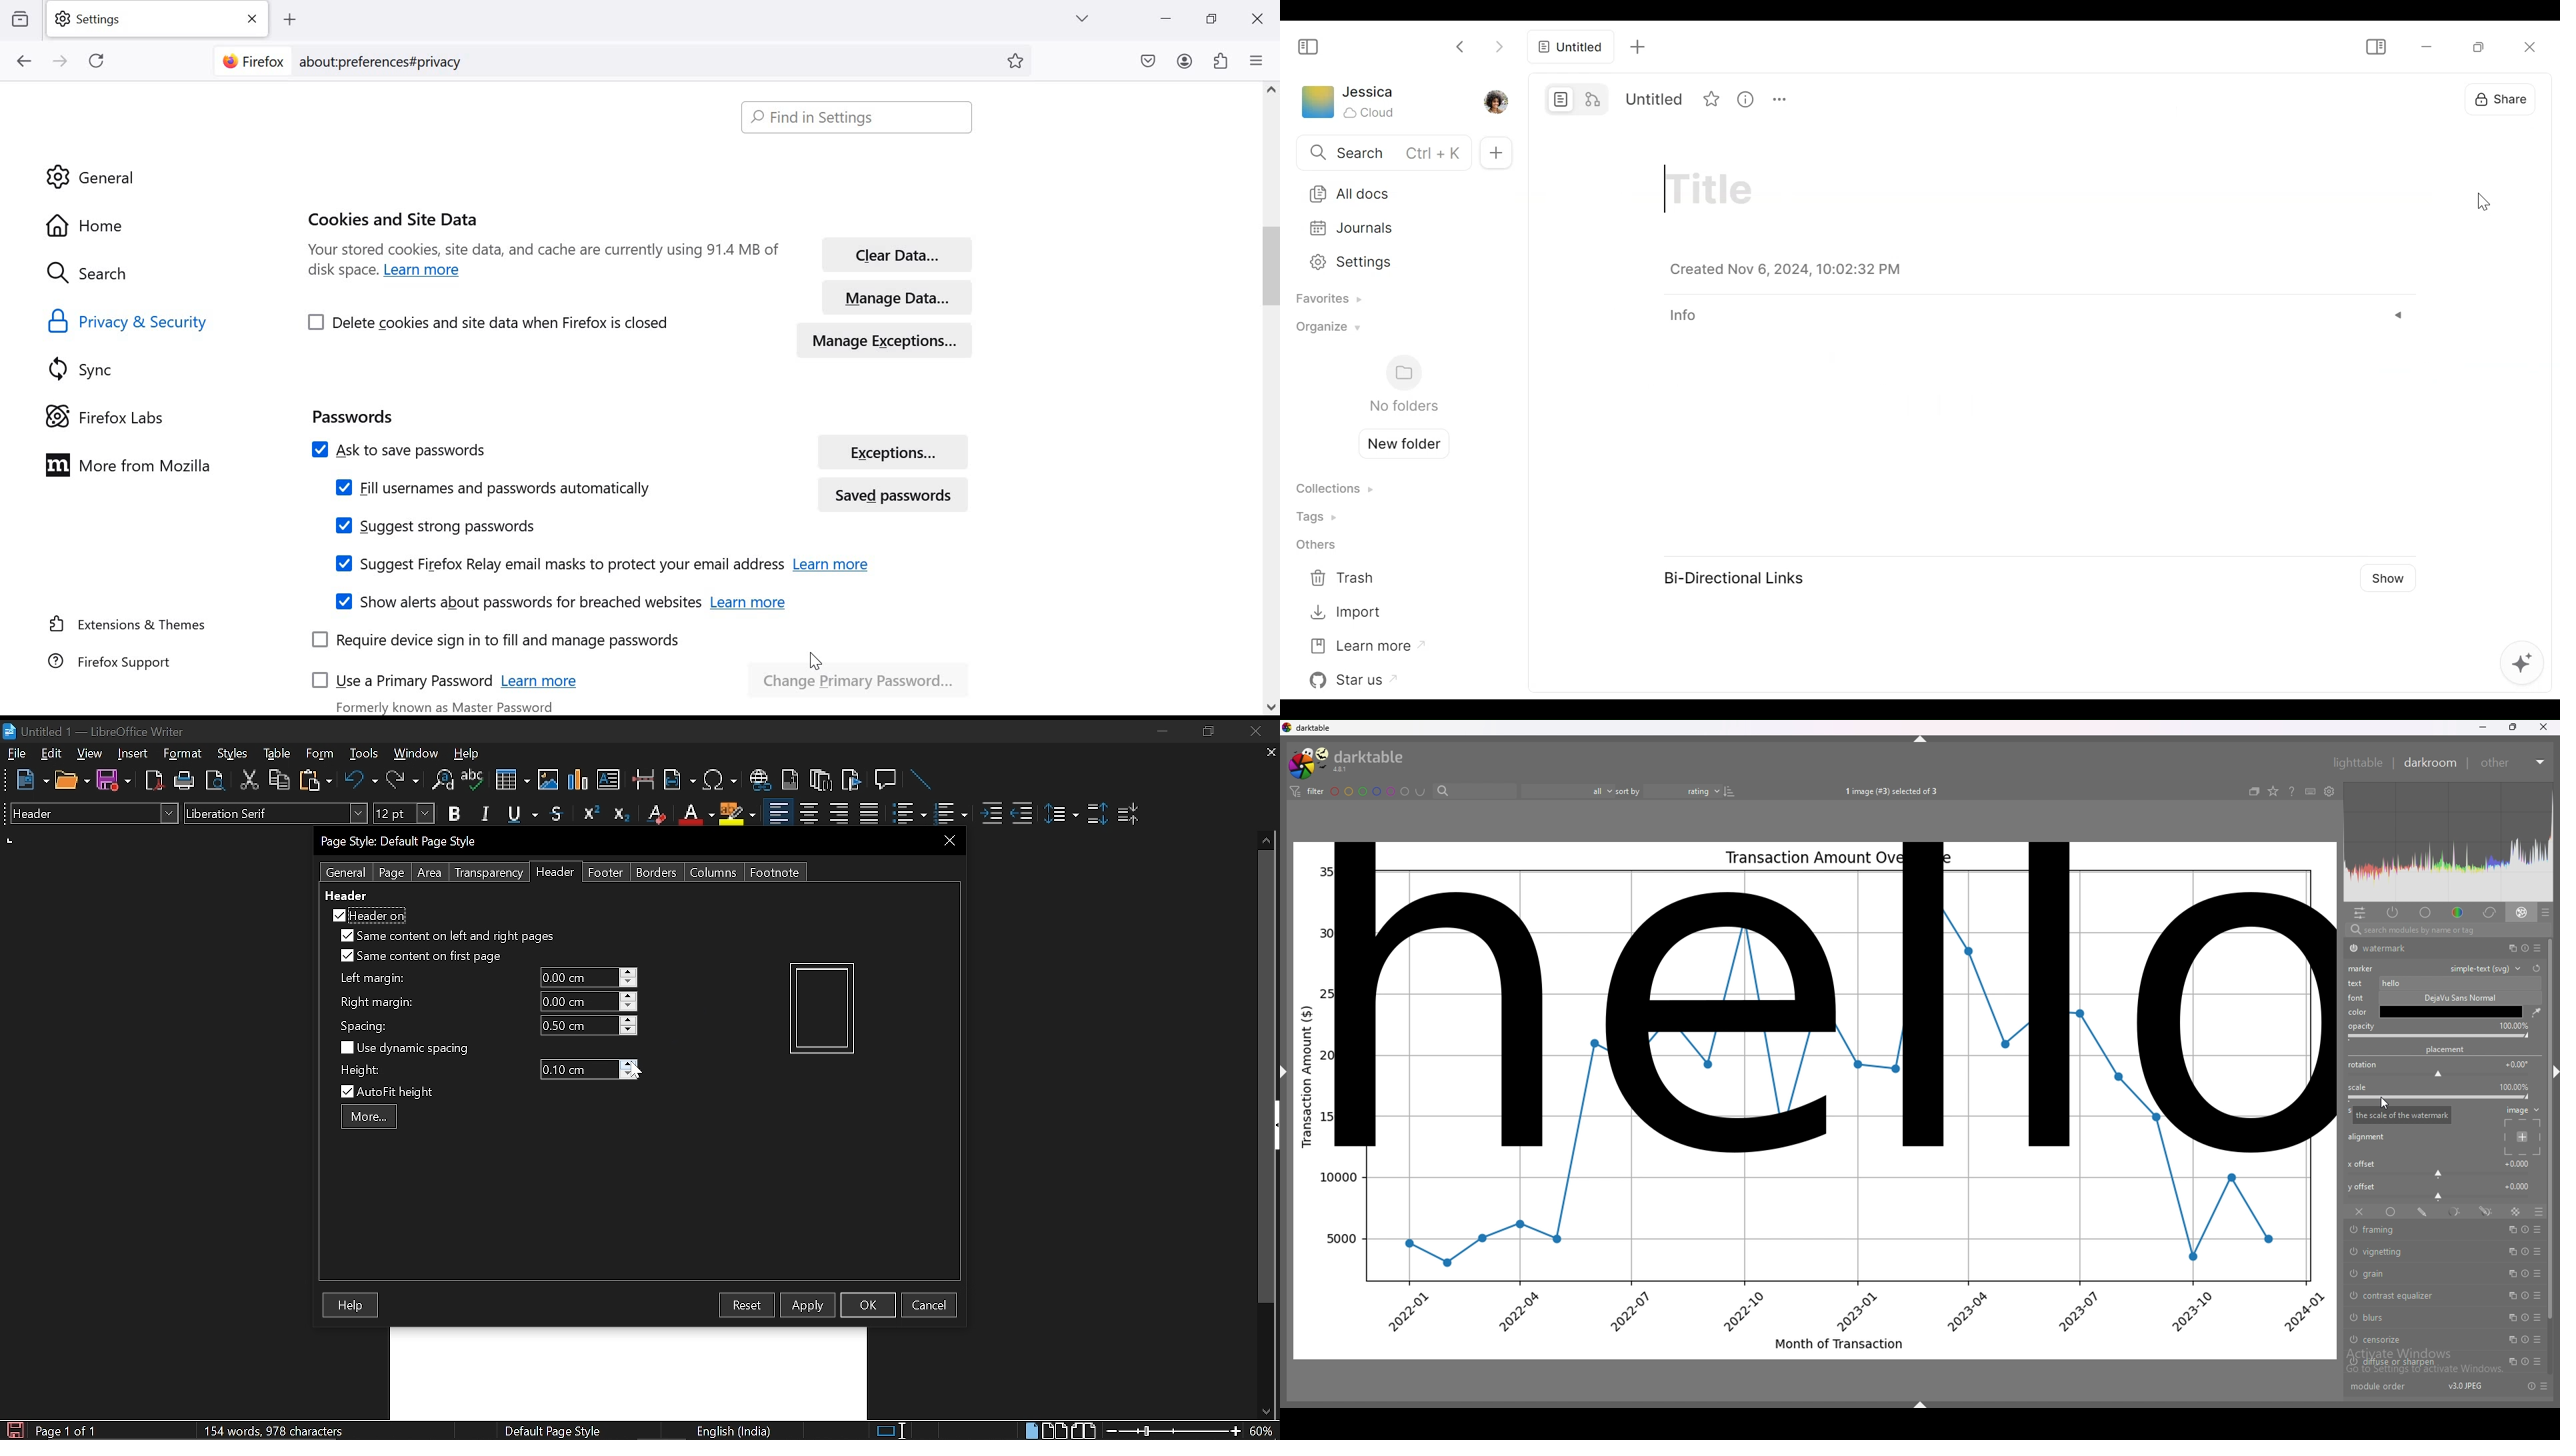  What do you see at coordinates (1317, 105) in the screenshot?
I see `Workspace` at bounding box center [1317, 105].